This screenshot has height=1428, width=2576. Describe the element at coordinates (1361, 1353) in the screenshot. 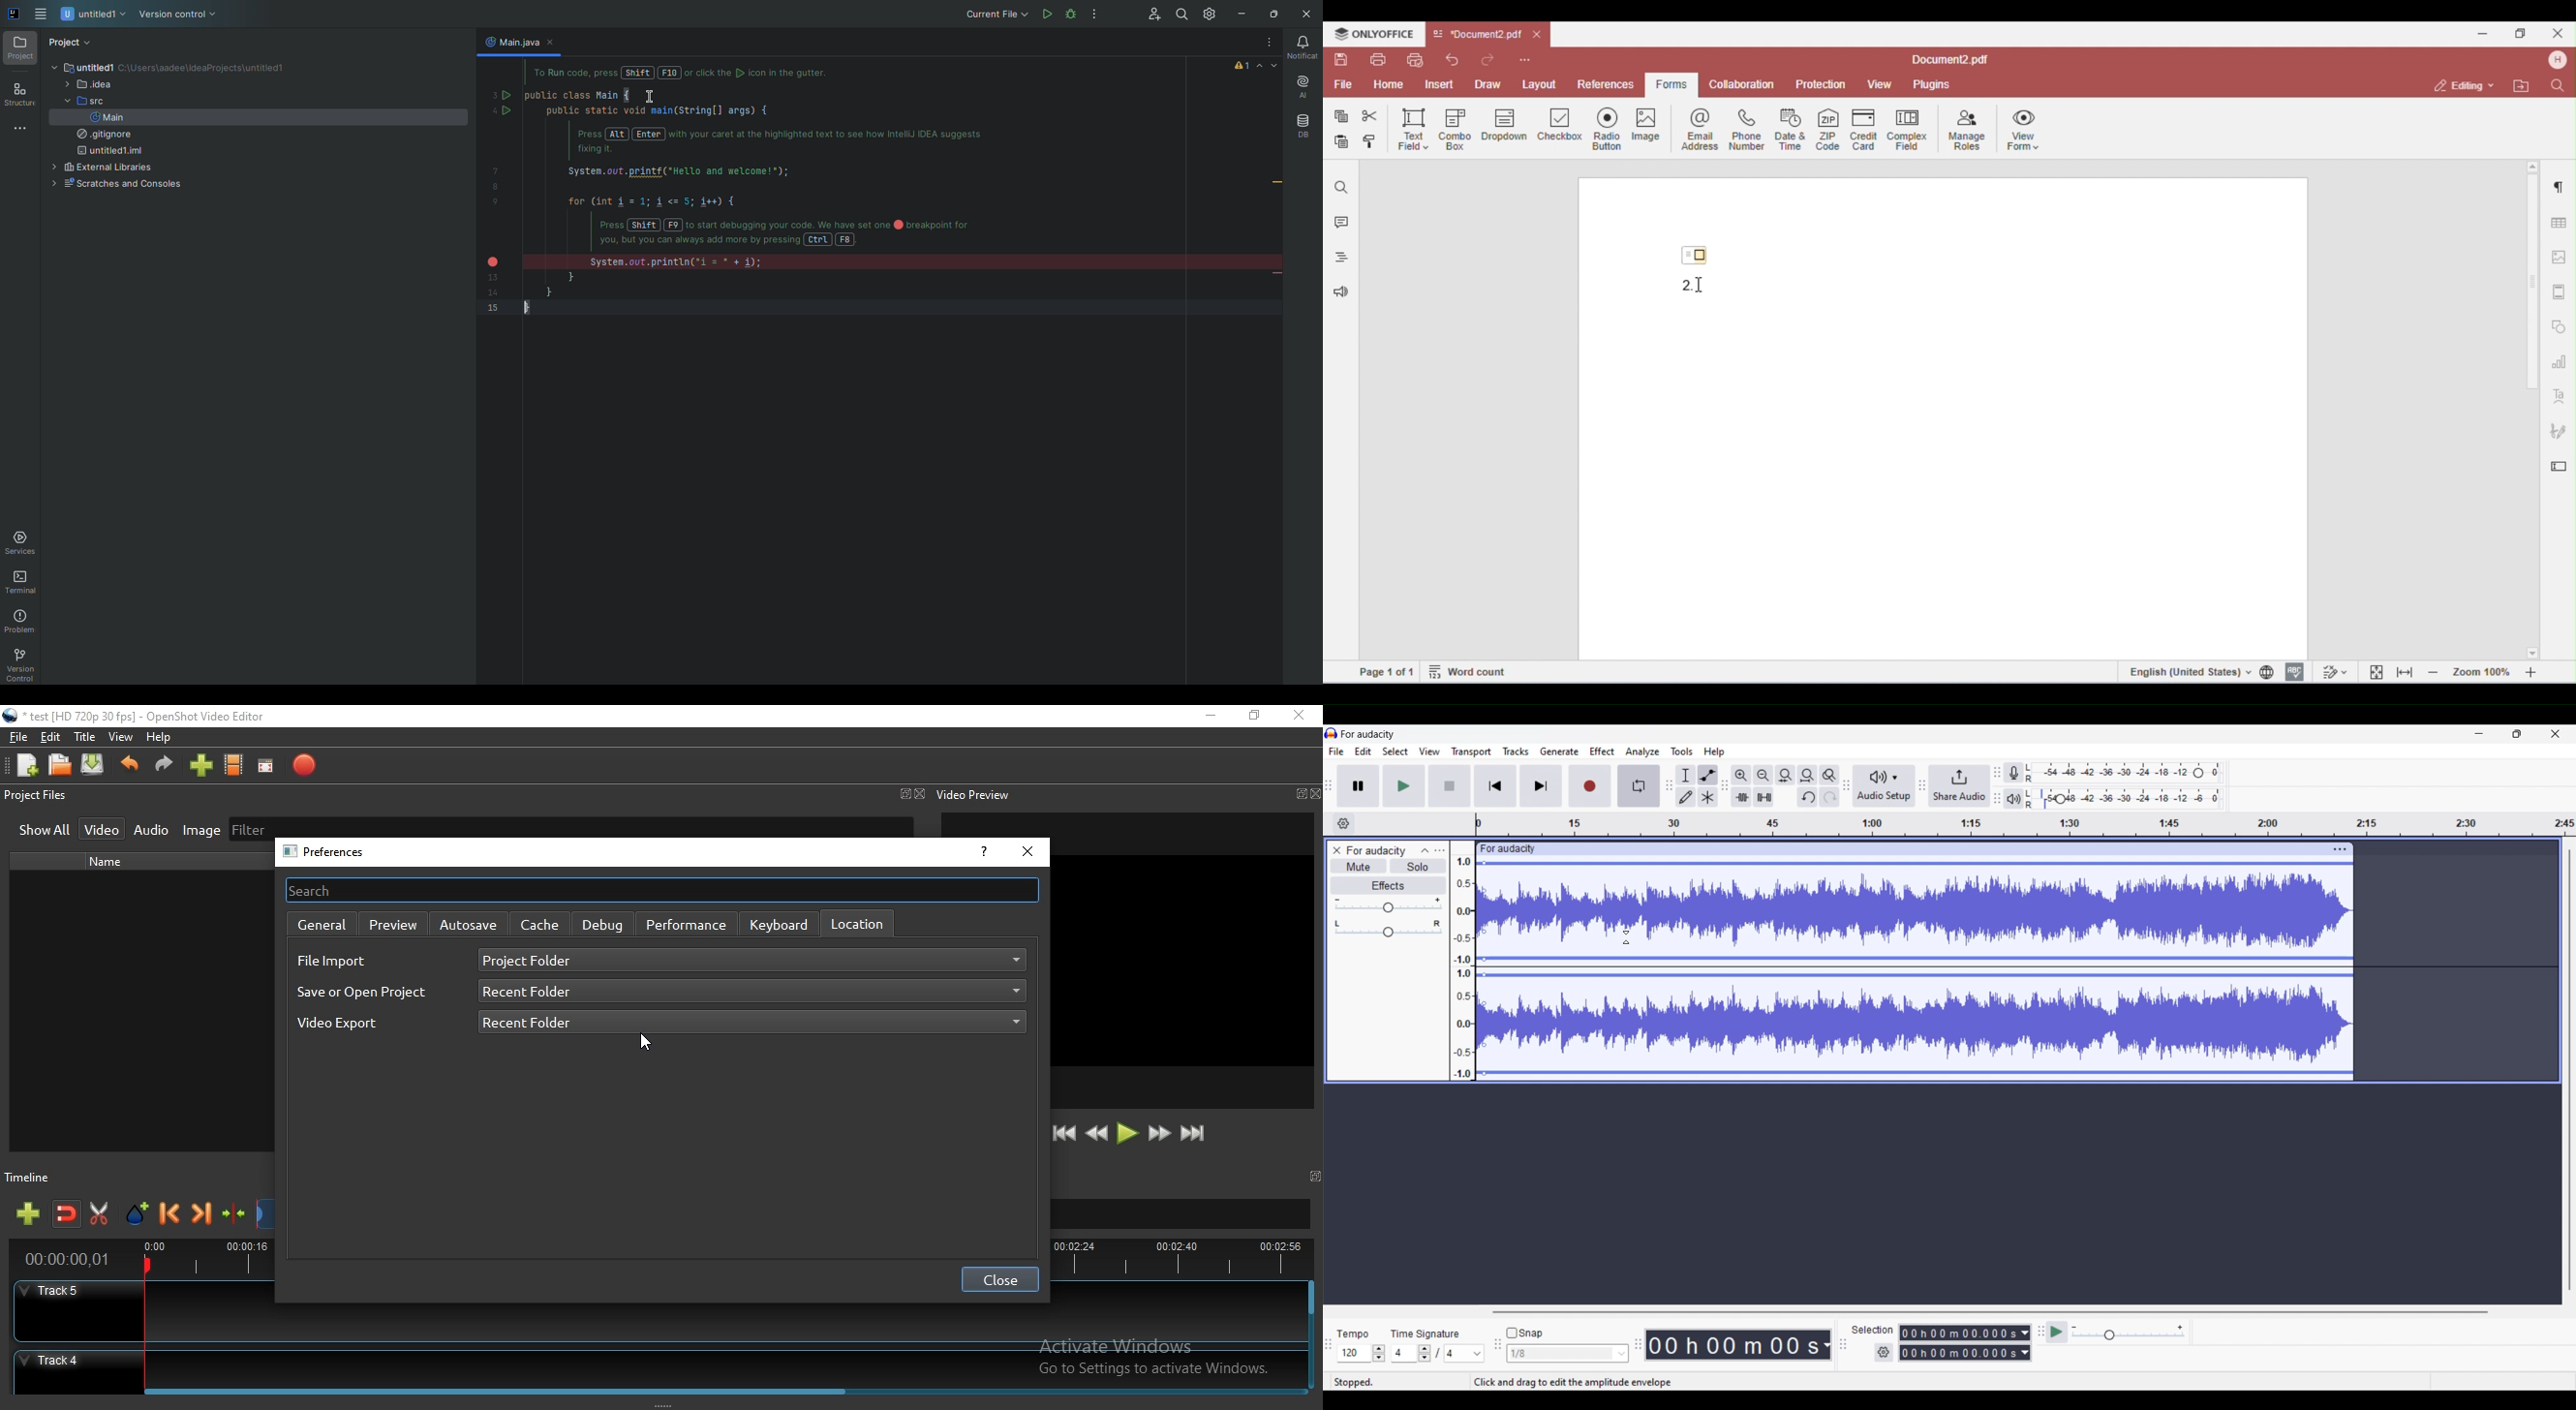

I see `Tempo settings` at that location.